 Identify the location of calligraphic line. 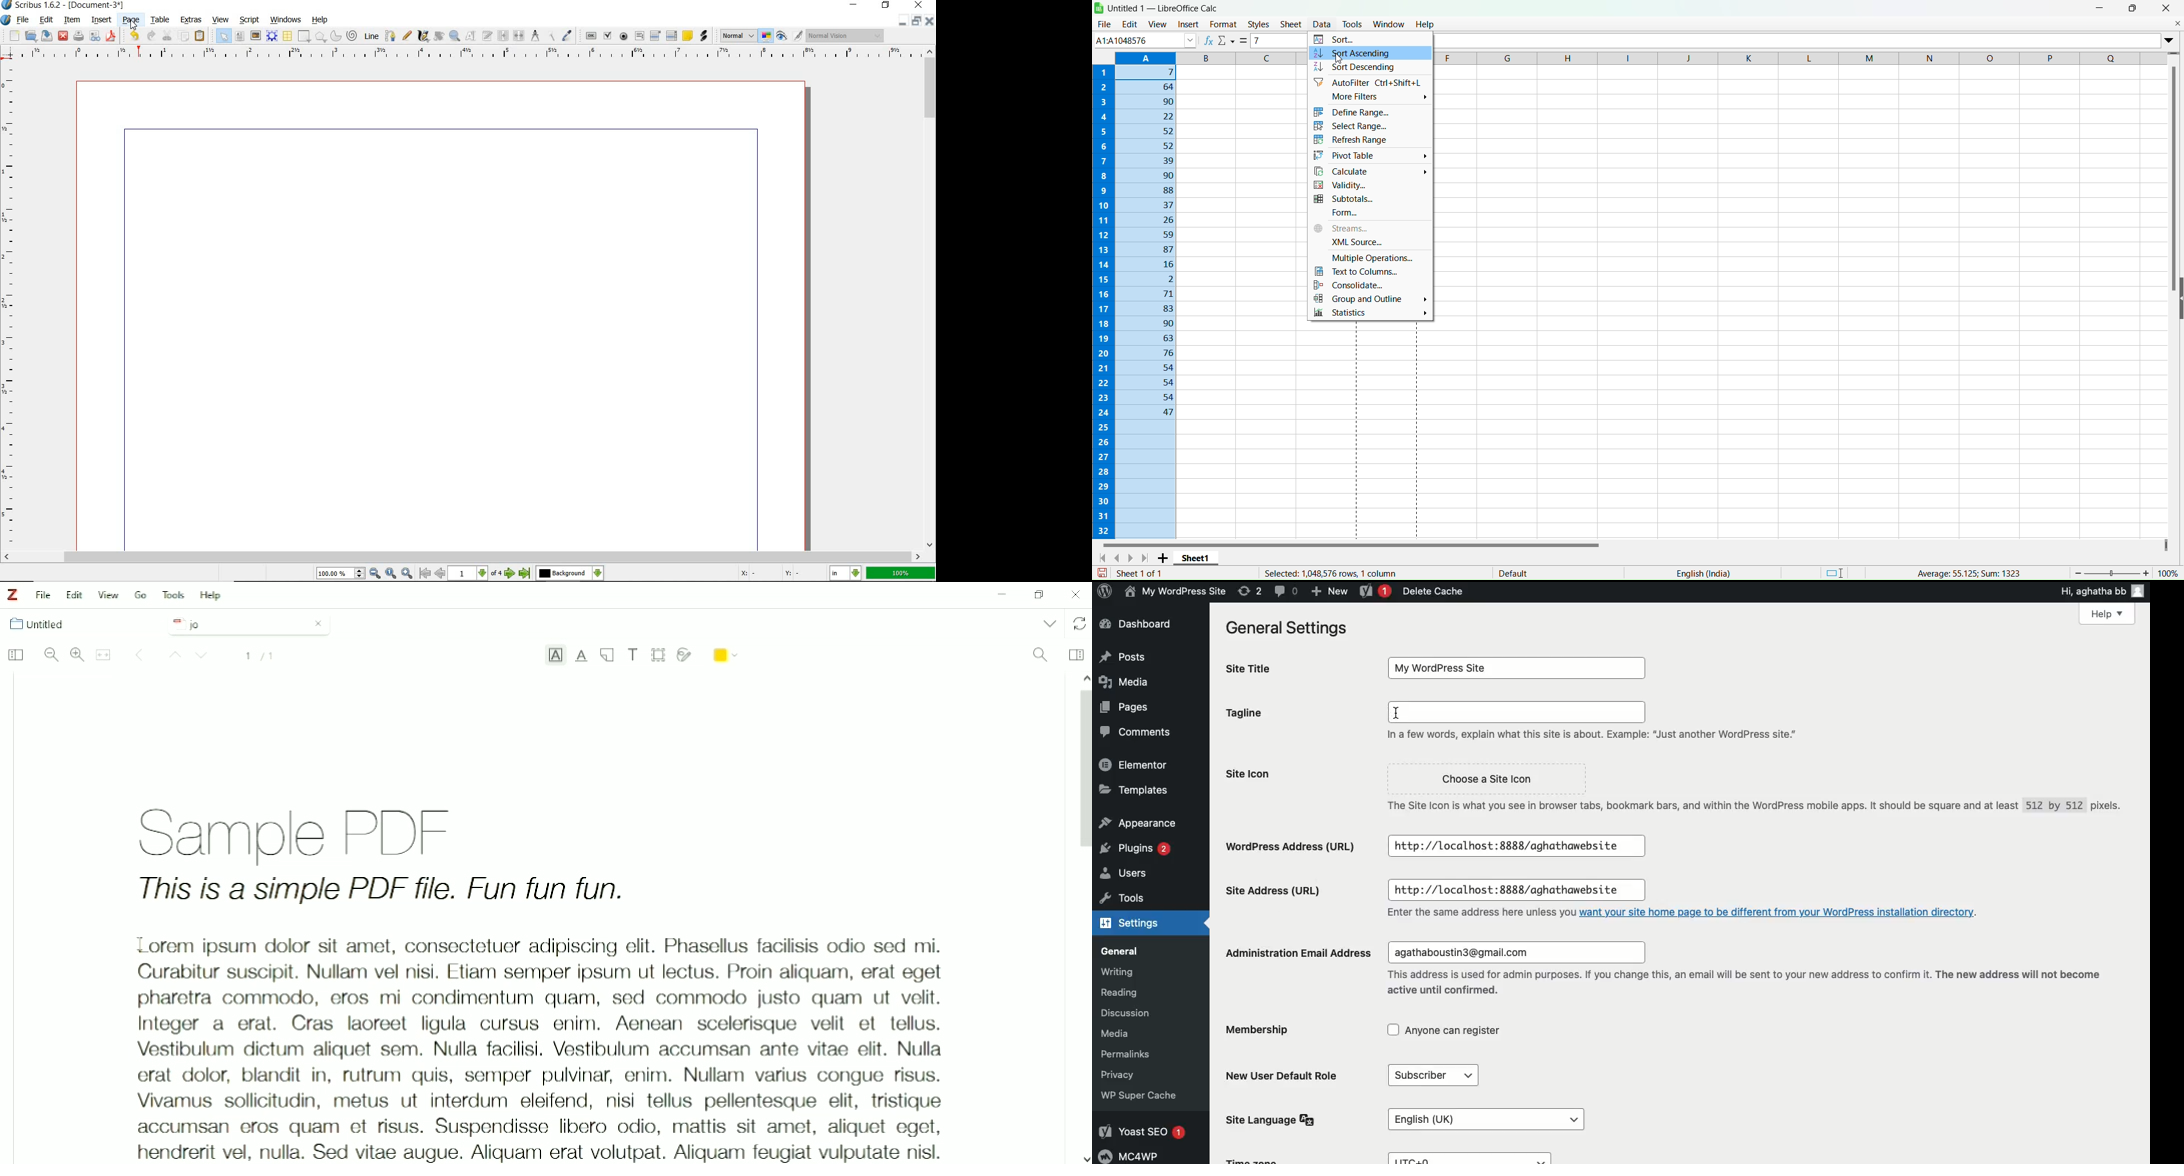
(424, 37).